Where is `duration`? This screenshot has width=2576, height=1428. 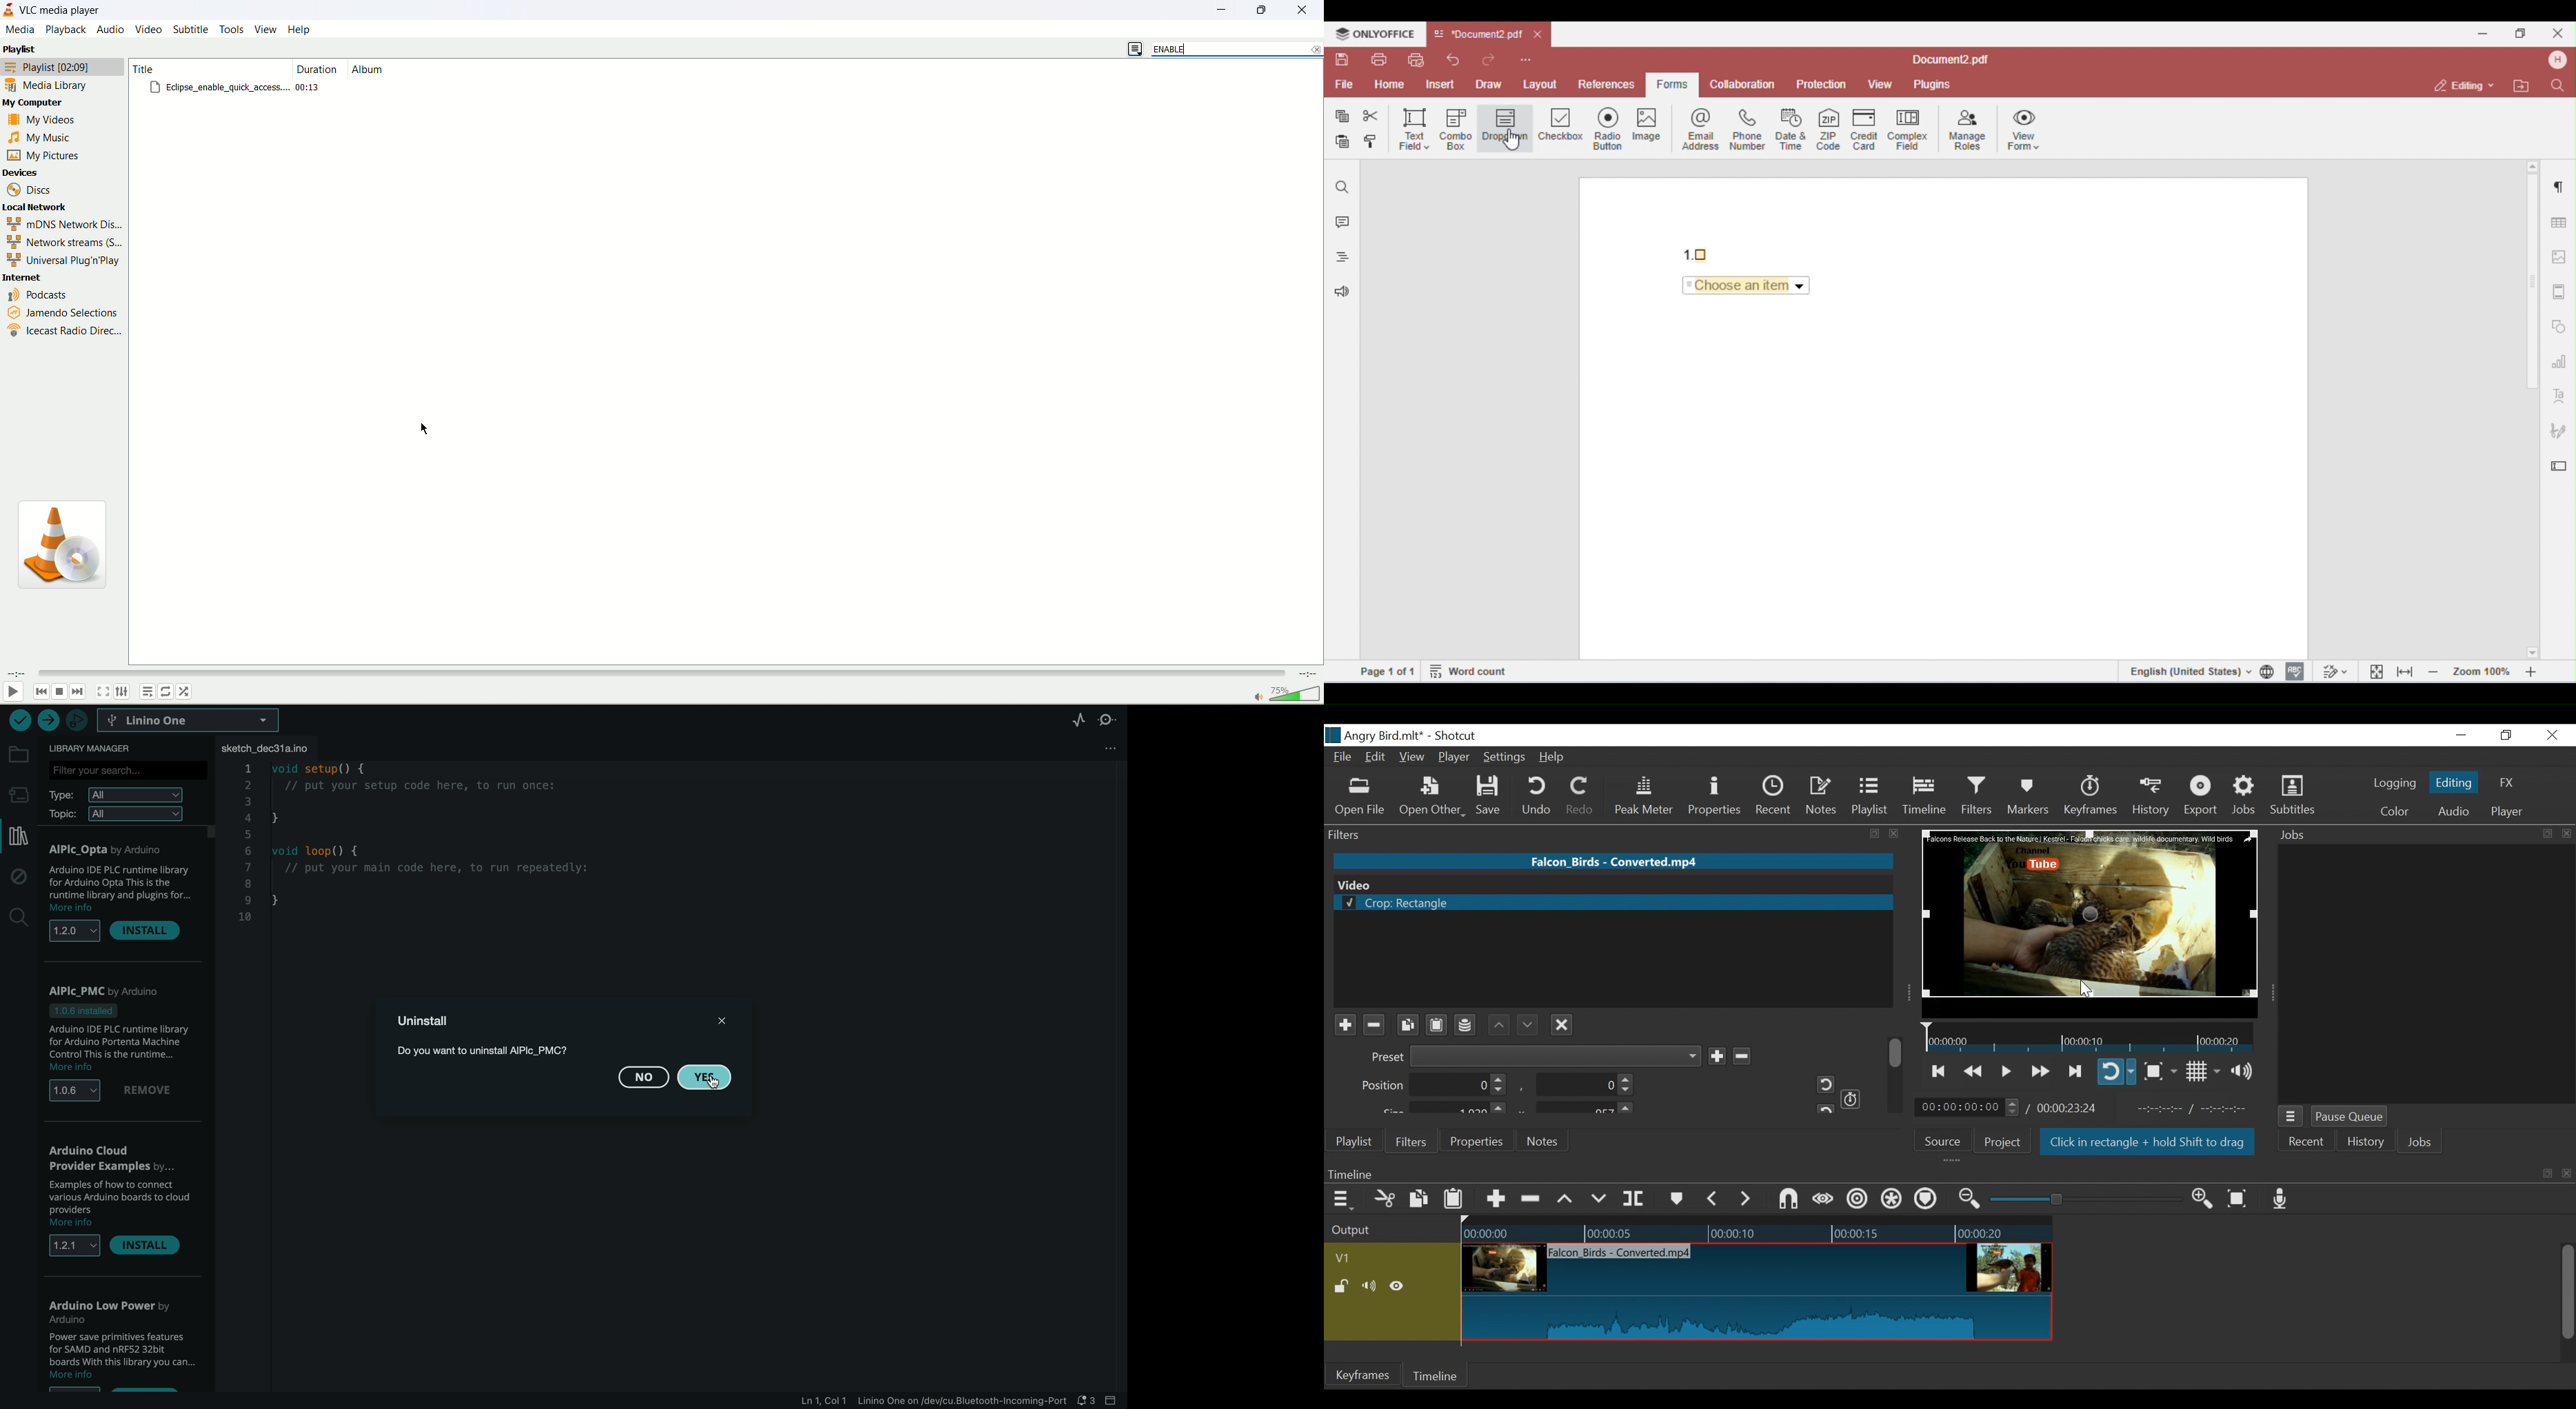
duration is located at coordinates (316, 70).